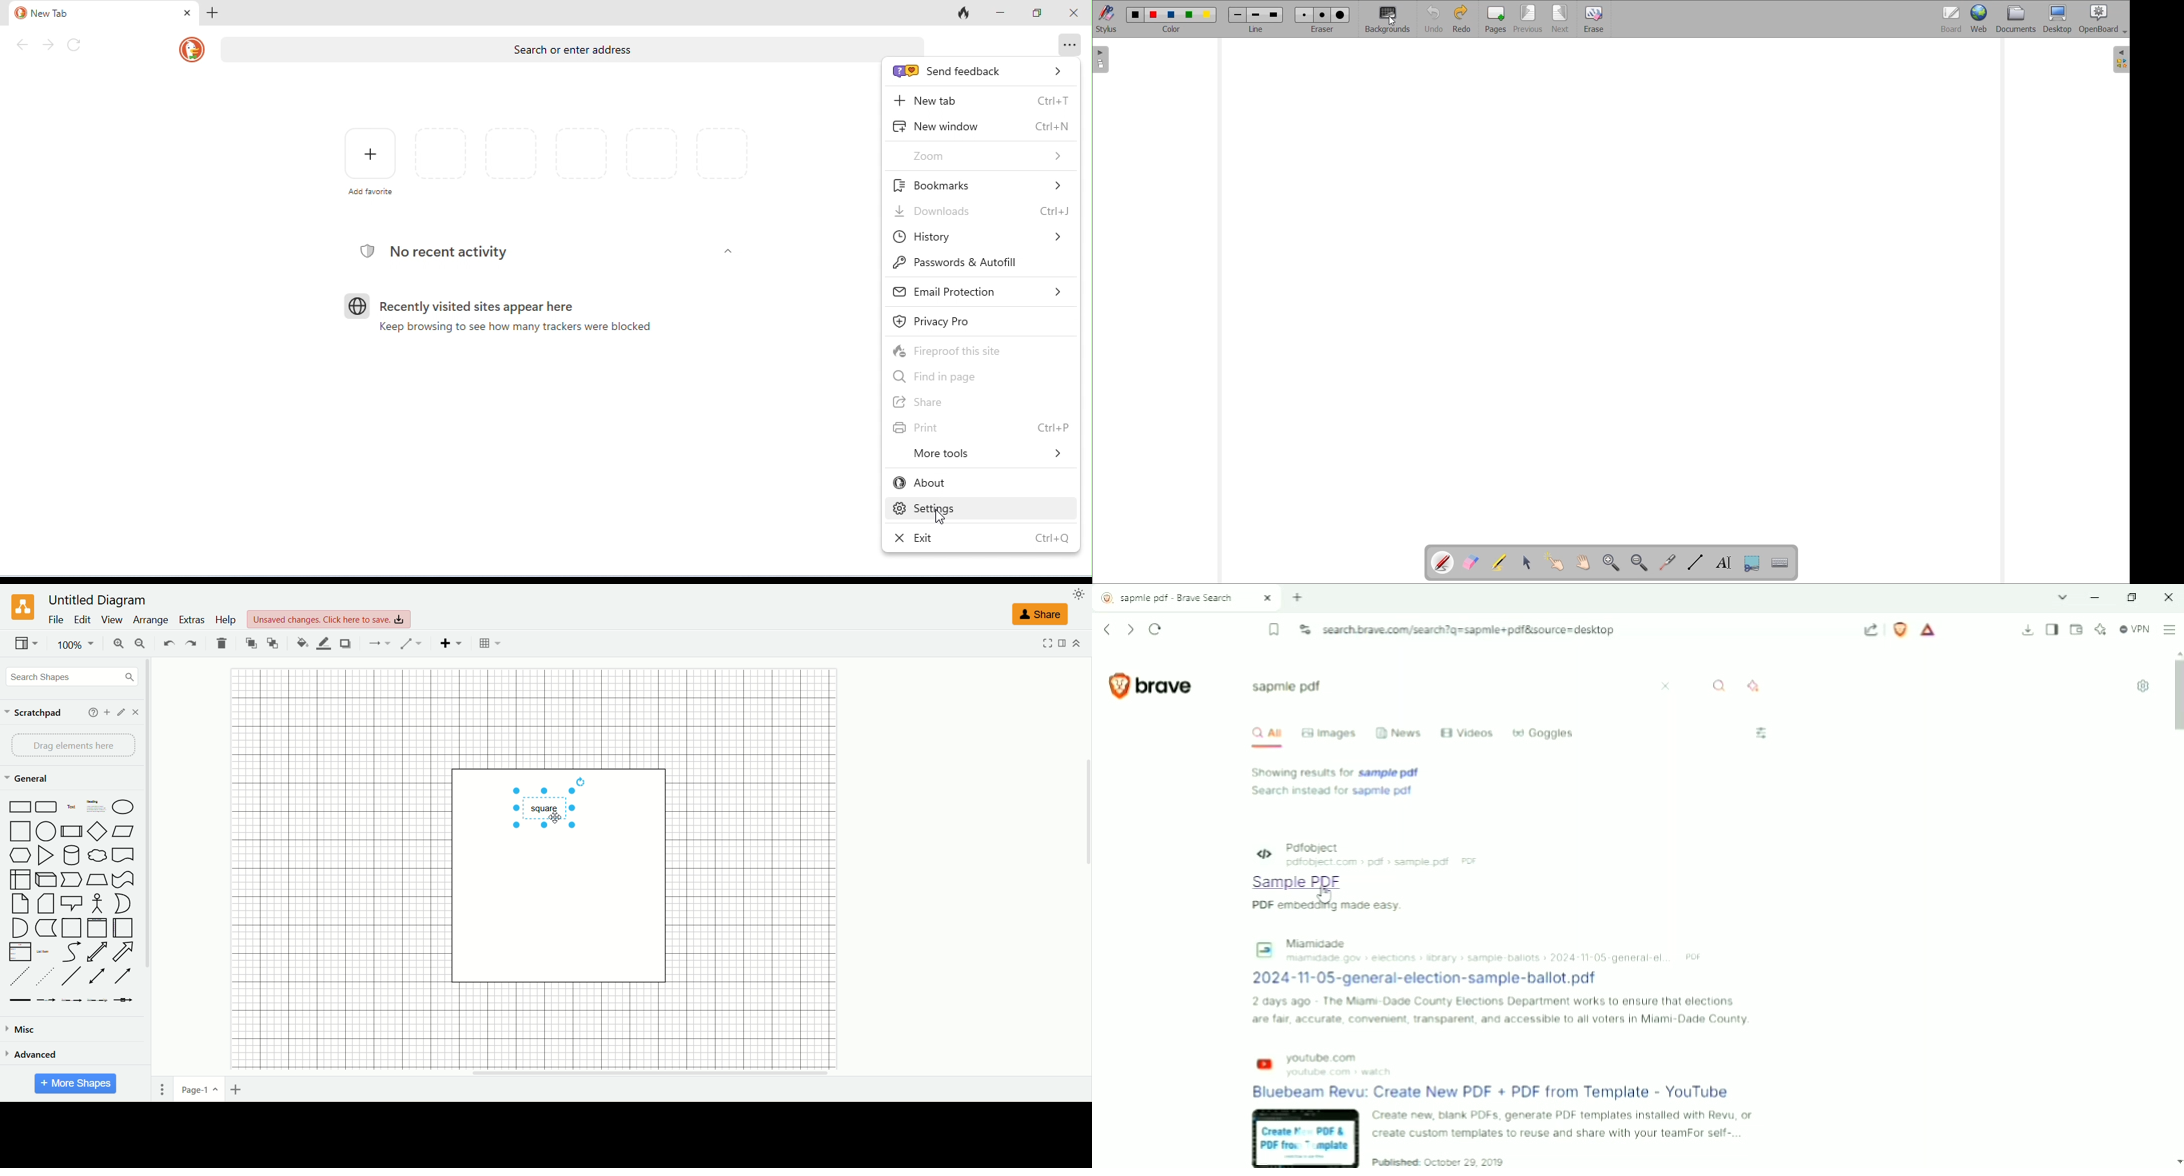  What do you see at coordinates (111, 620) in the screenshot?
I see `view` at bounding box center [111, 620].